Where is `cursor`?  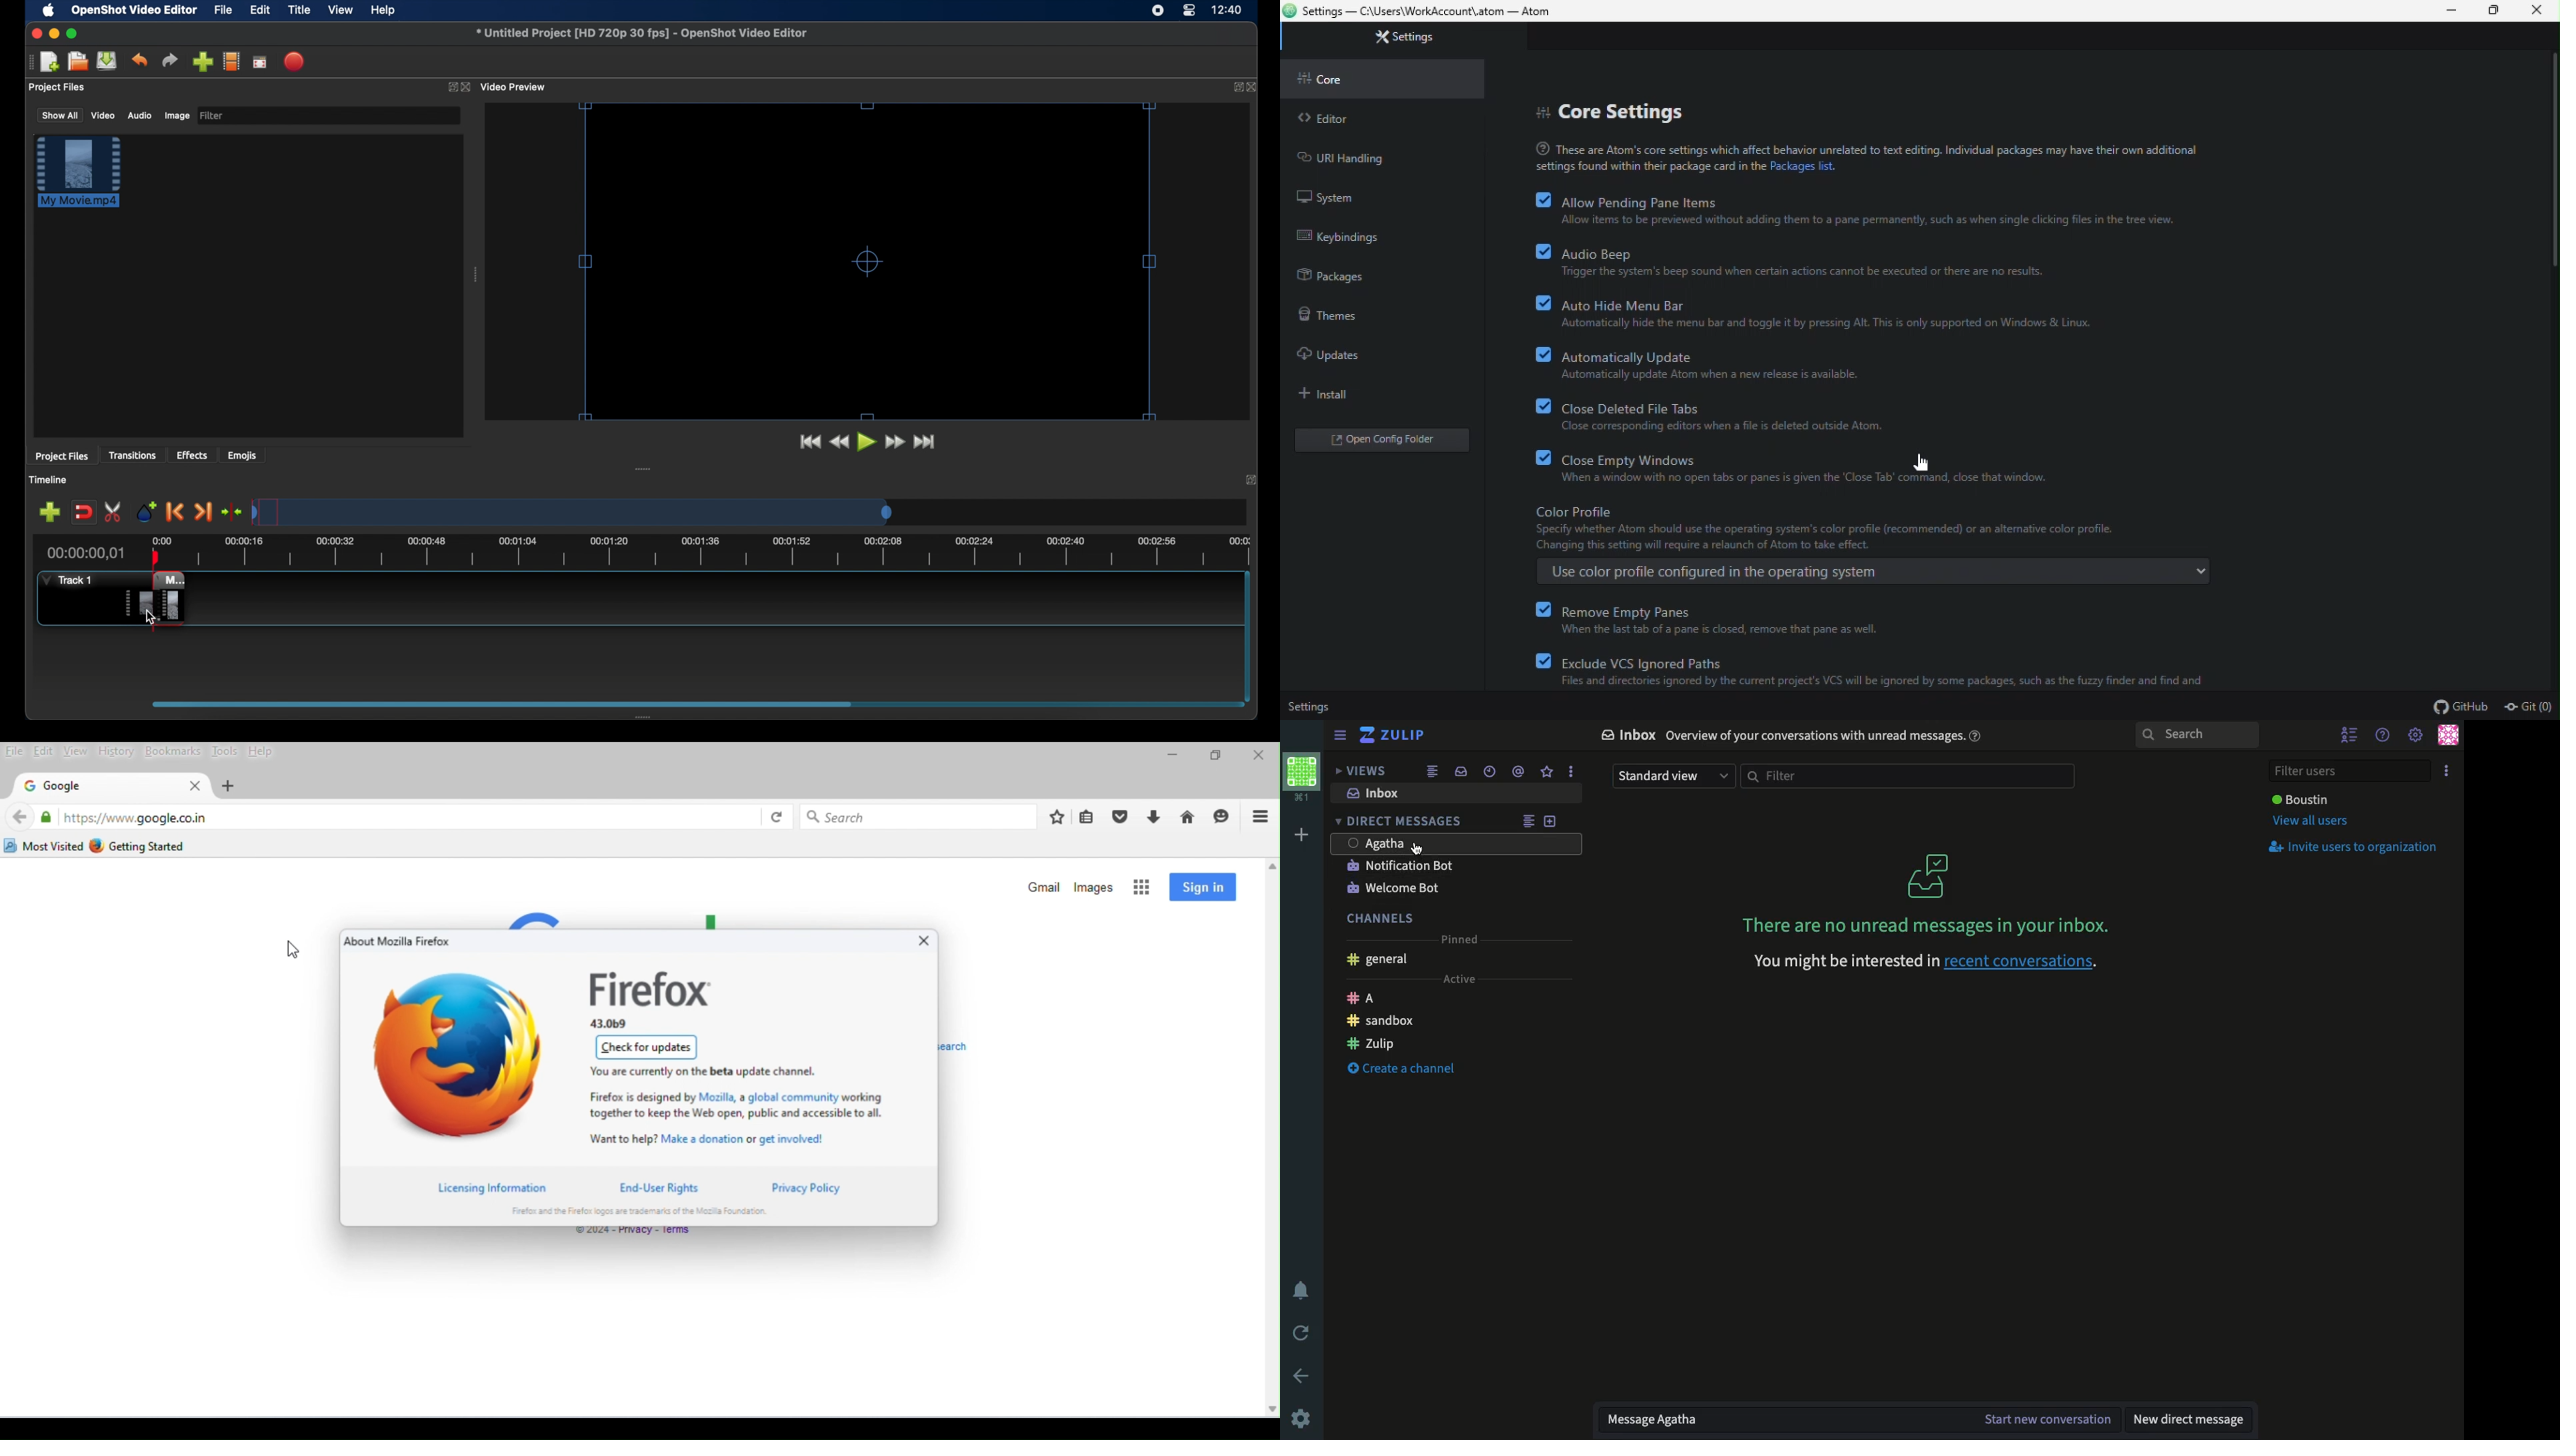 cursor is located at coordinates (295, 953).